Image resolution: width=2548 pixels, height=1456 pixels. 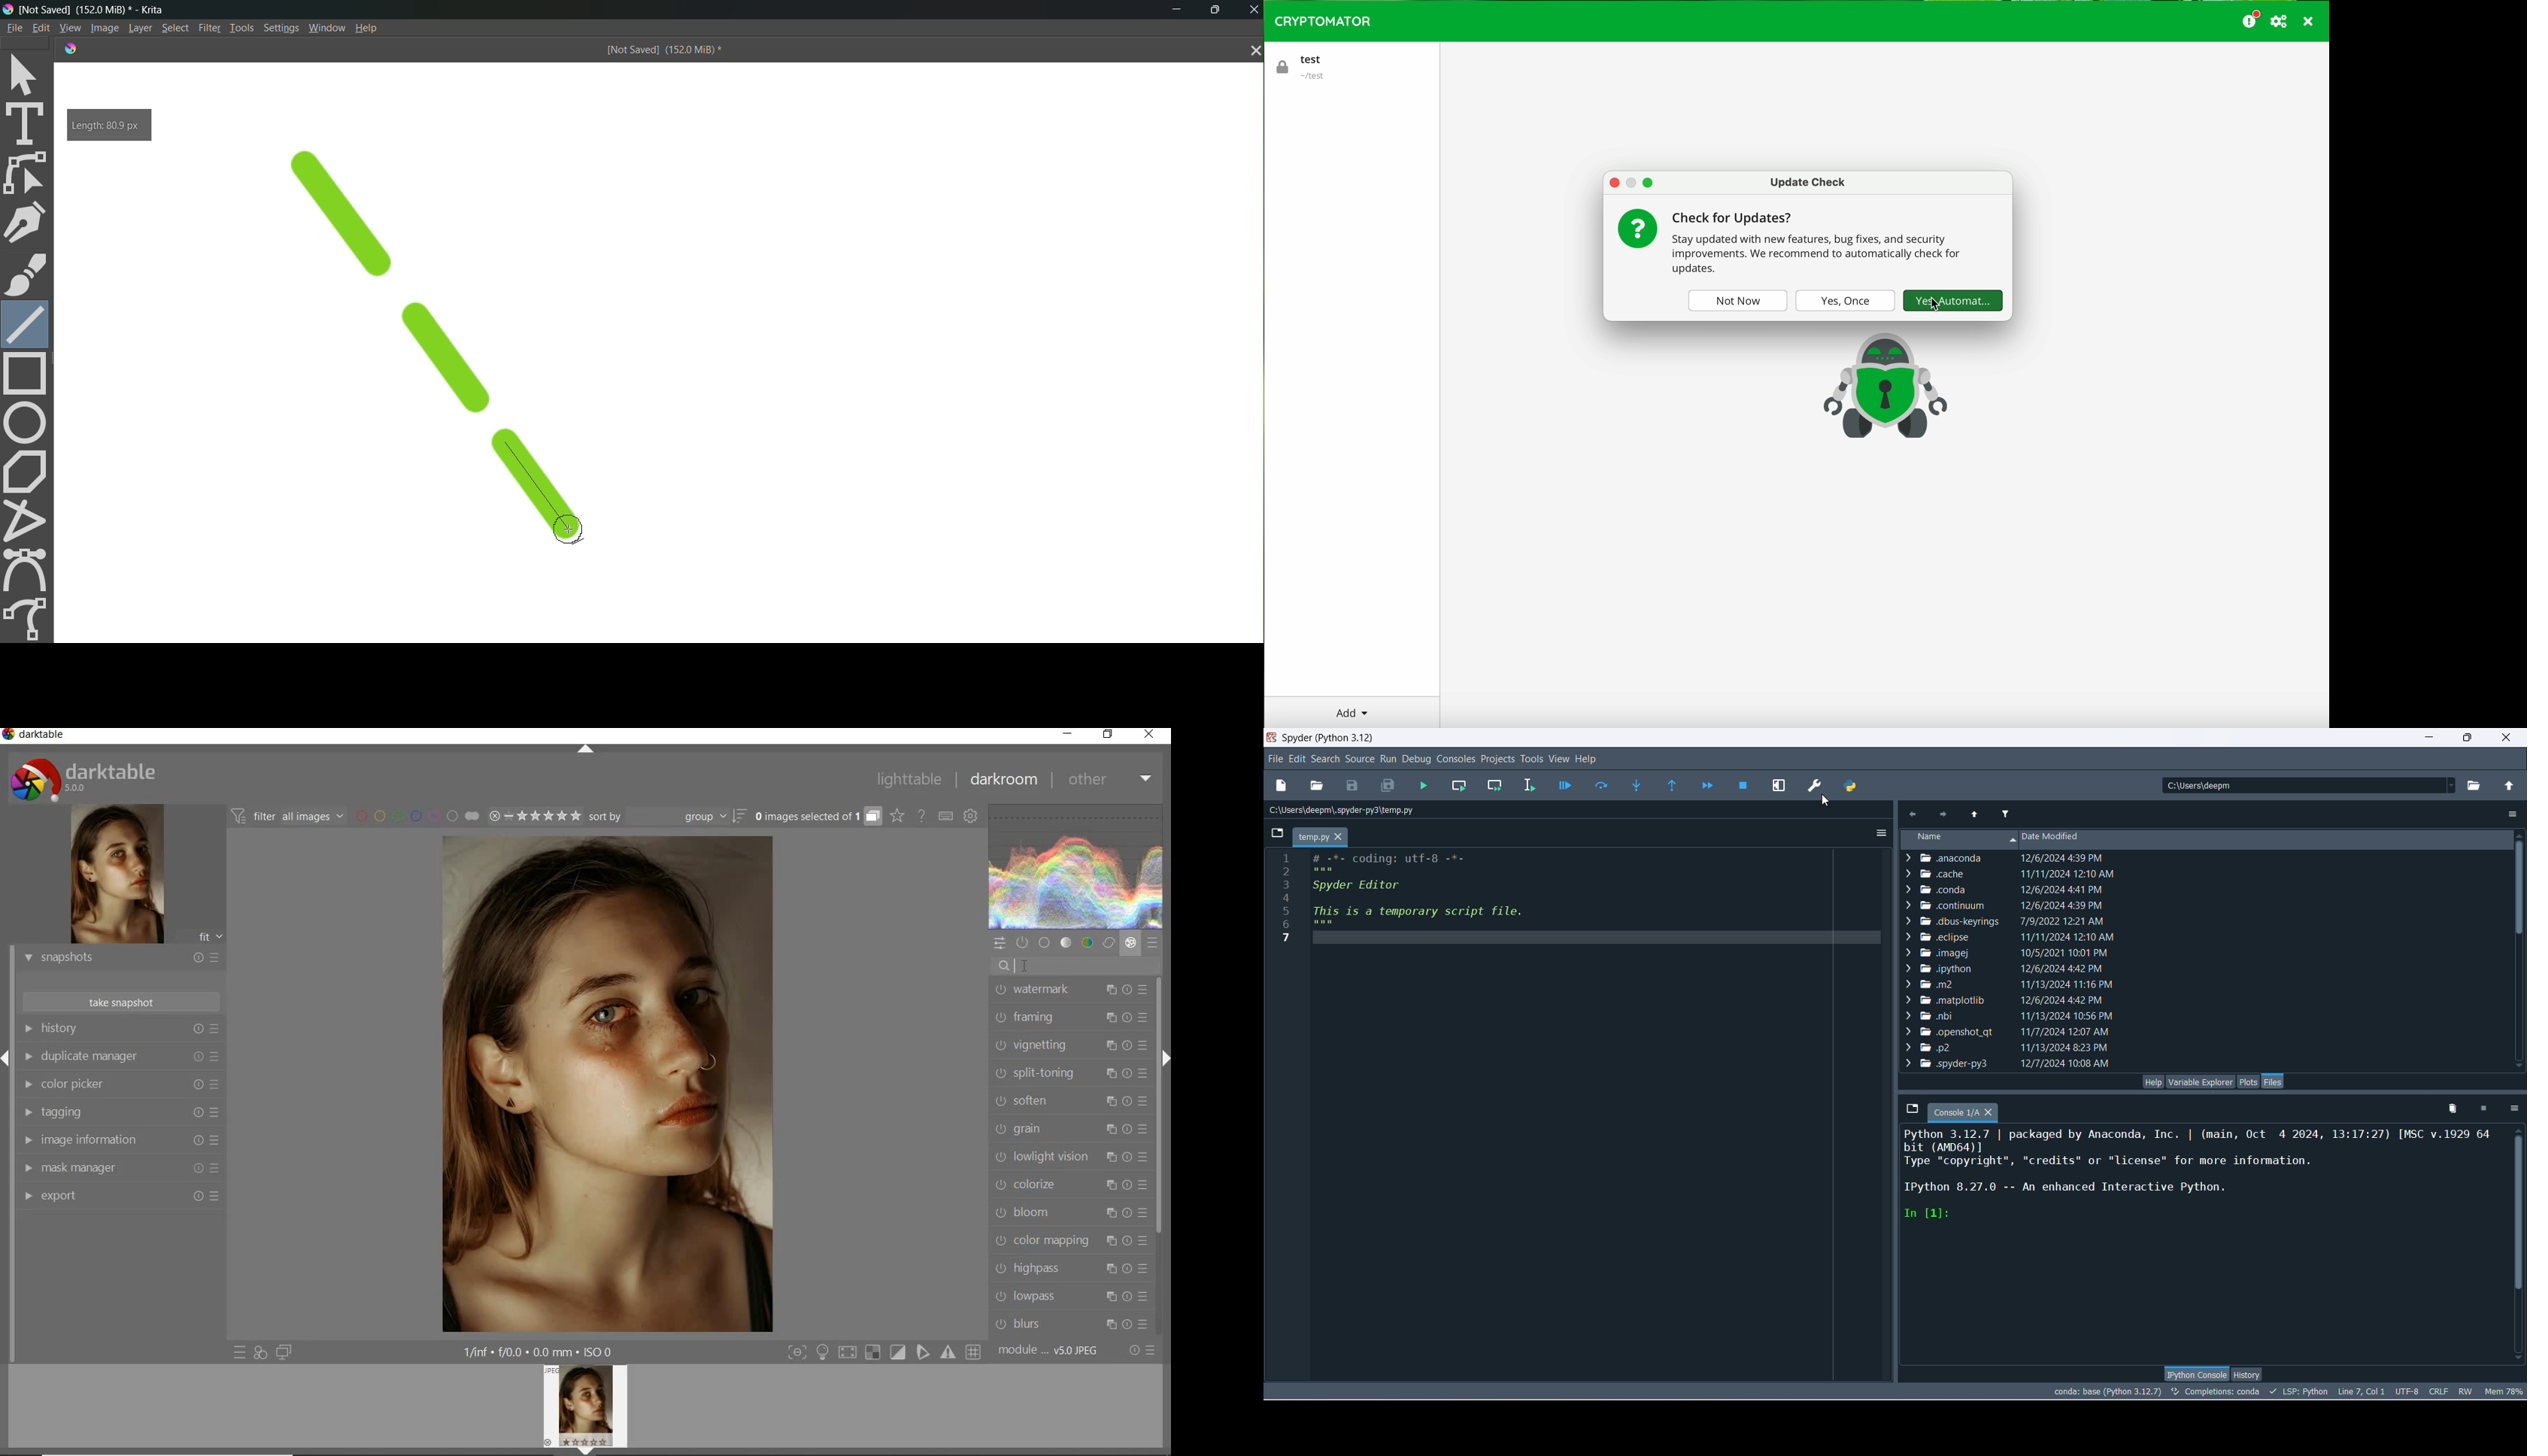 I want to click on run current cell and move to the next one, so click(x=1494, y=785).